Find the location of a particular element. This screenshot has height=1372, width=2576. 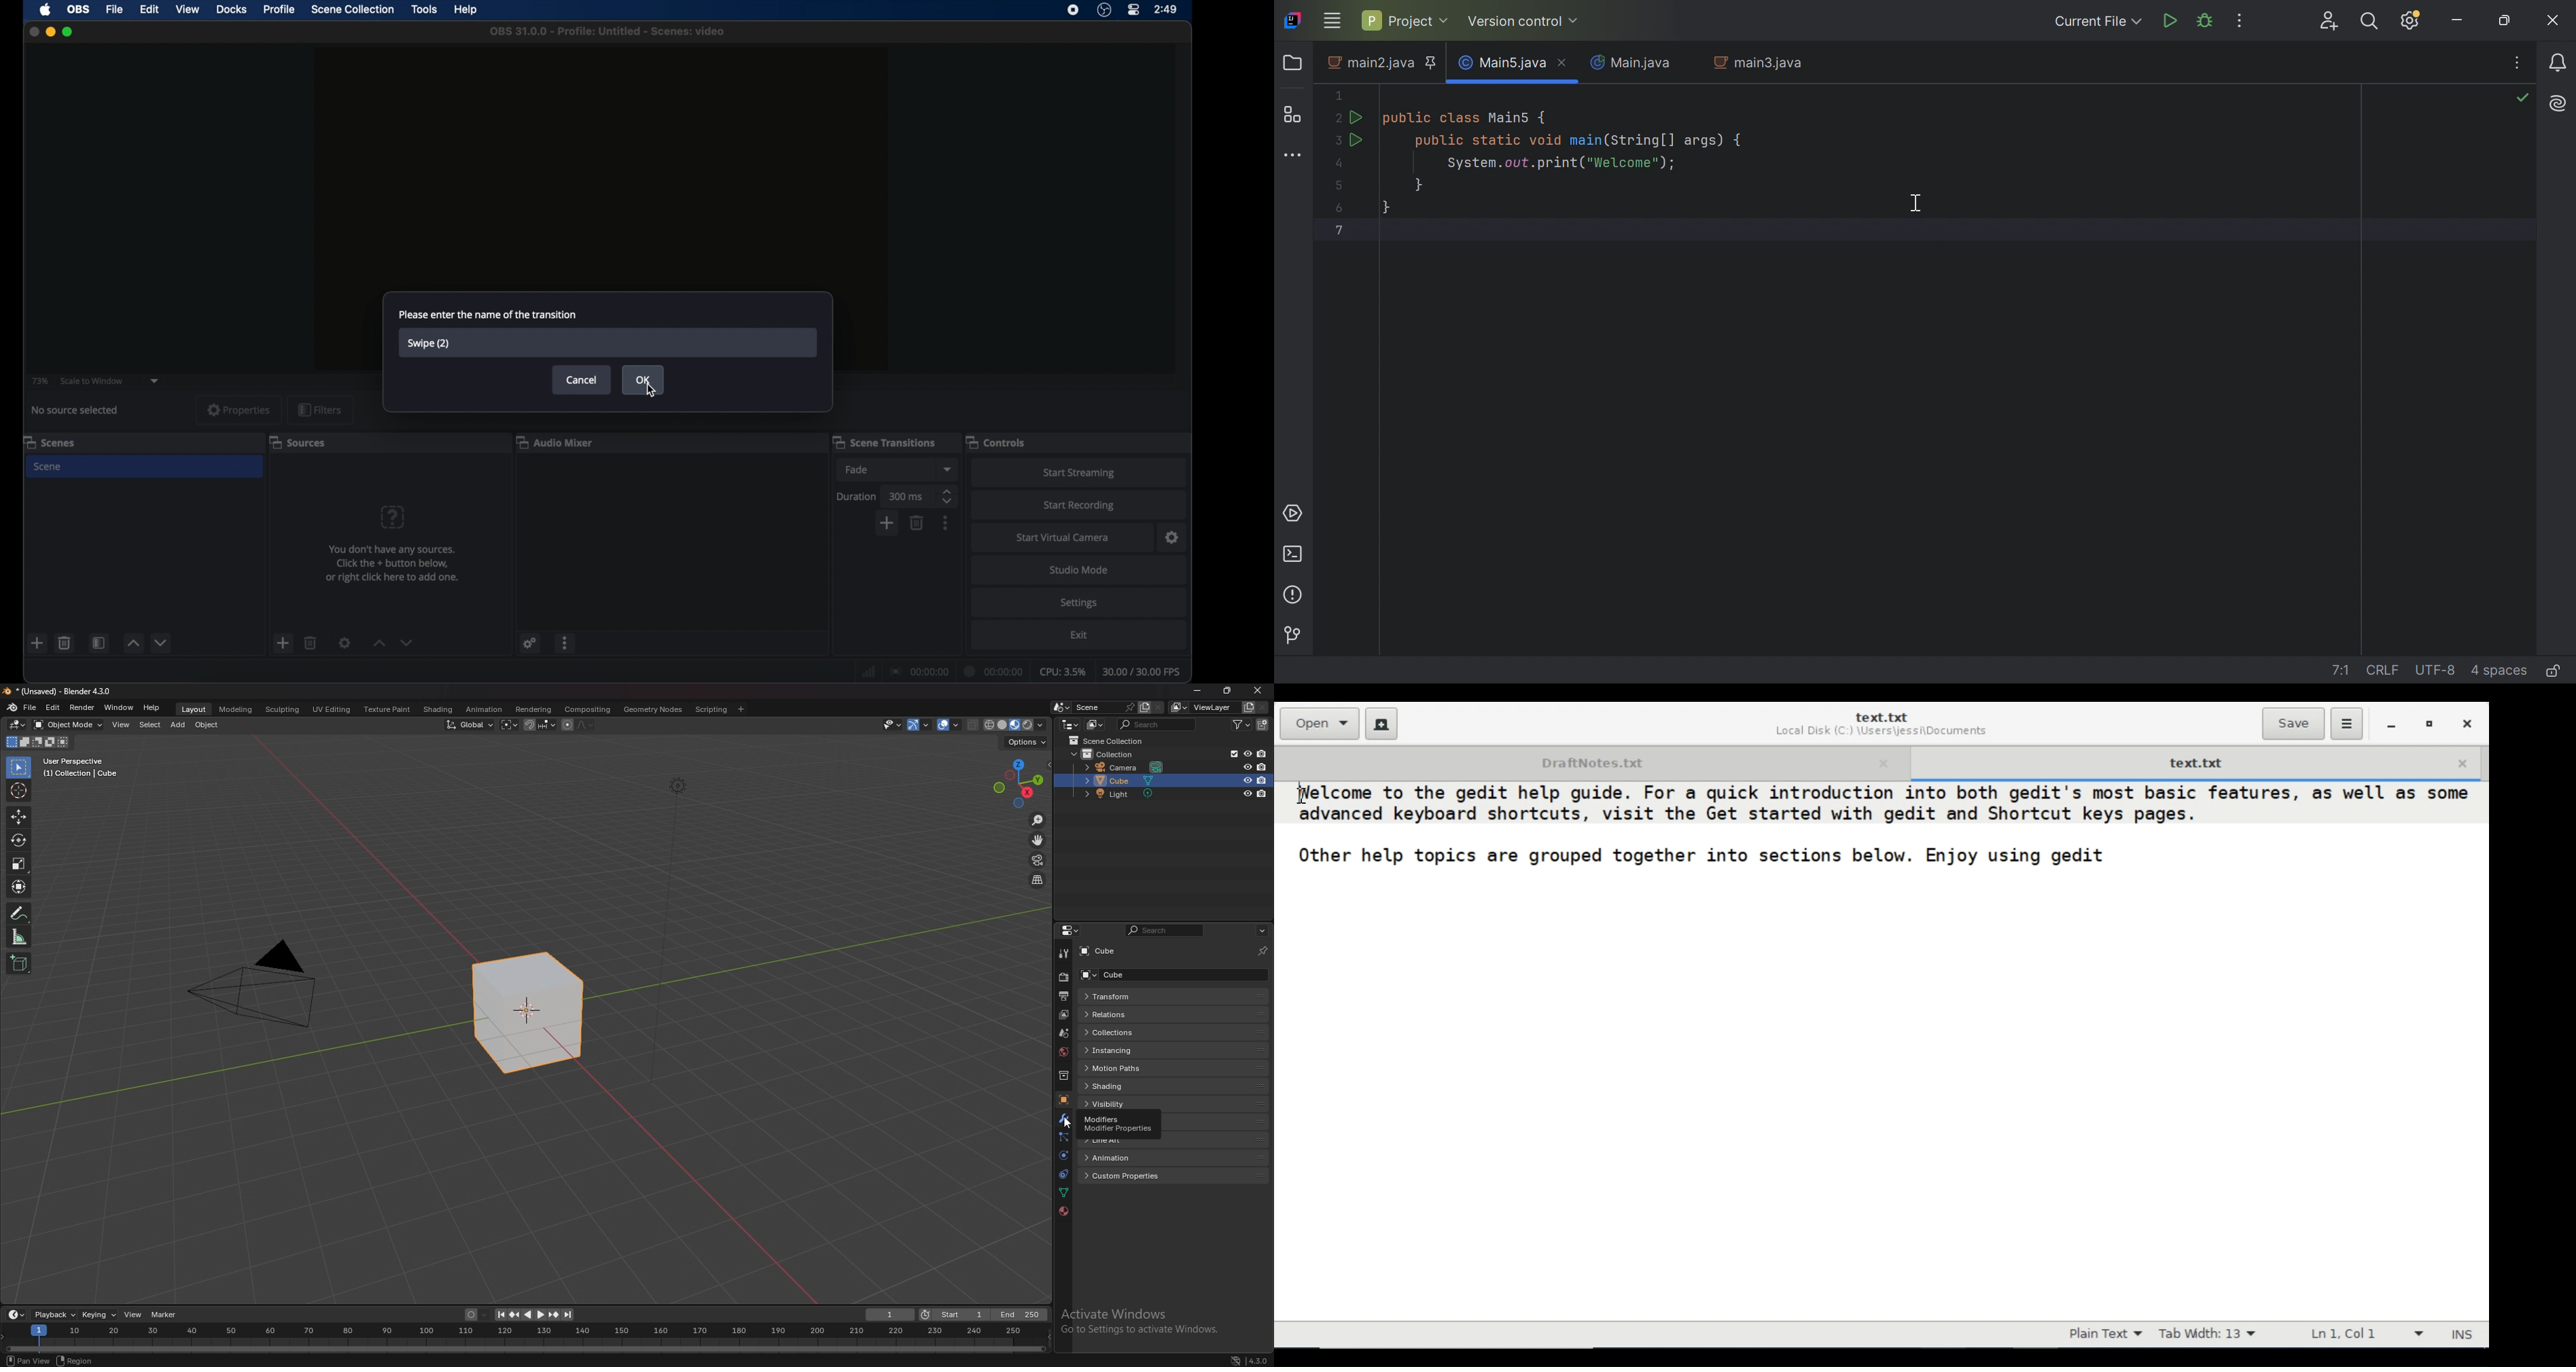

Terminal is located at coordinates (1294, 554).